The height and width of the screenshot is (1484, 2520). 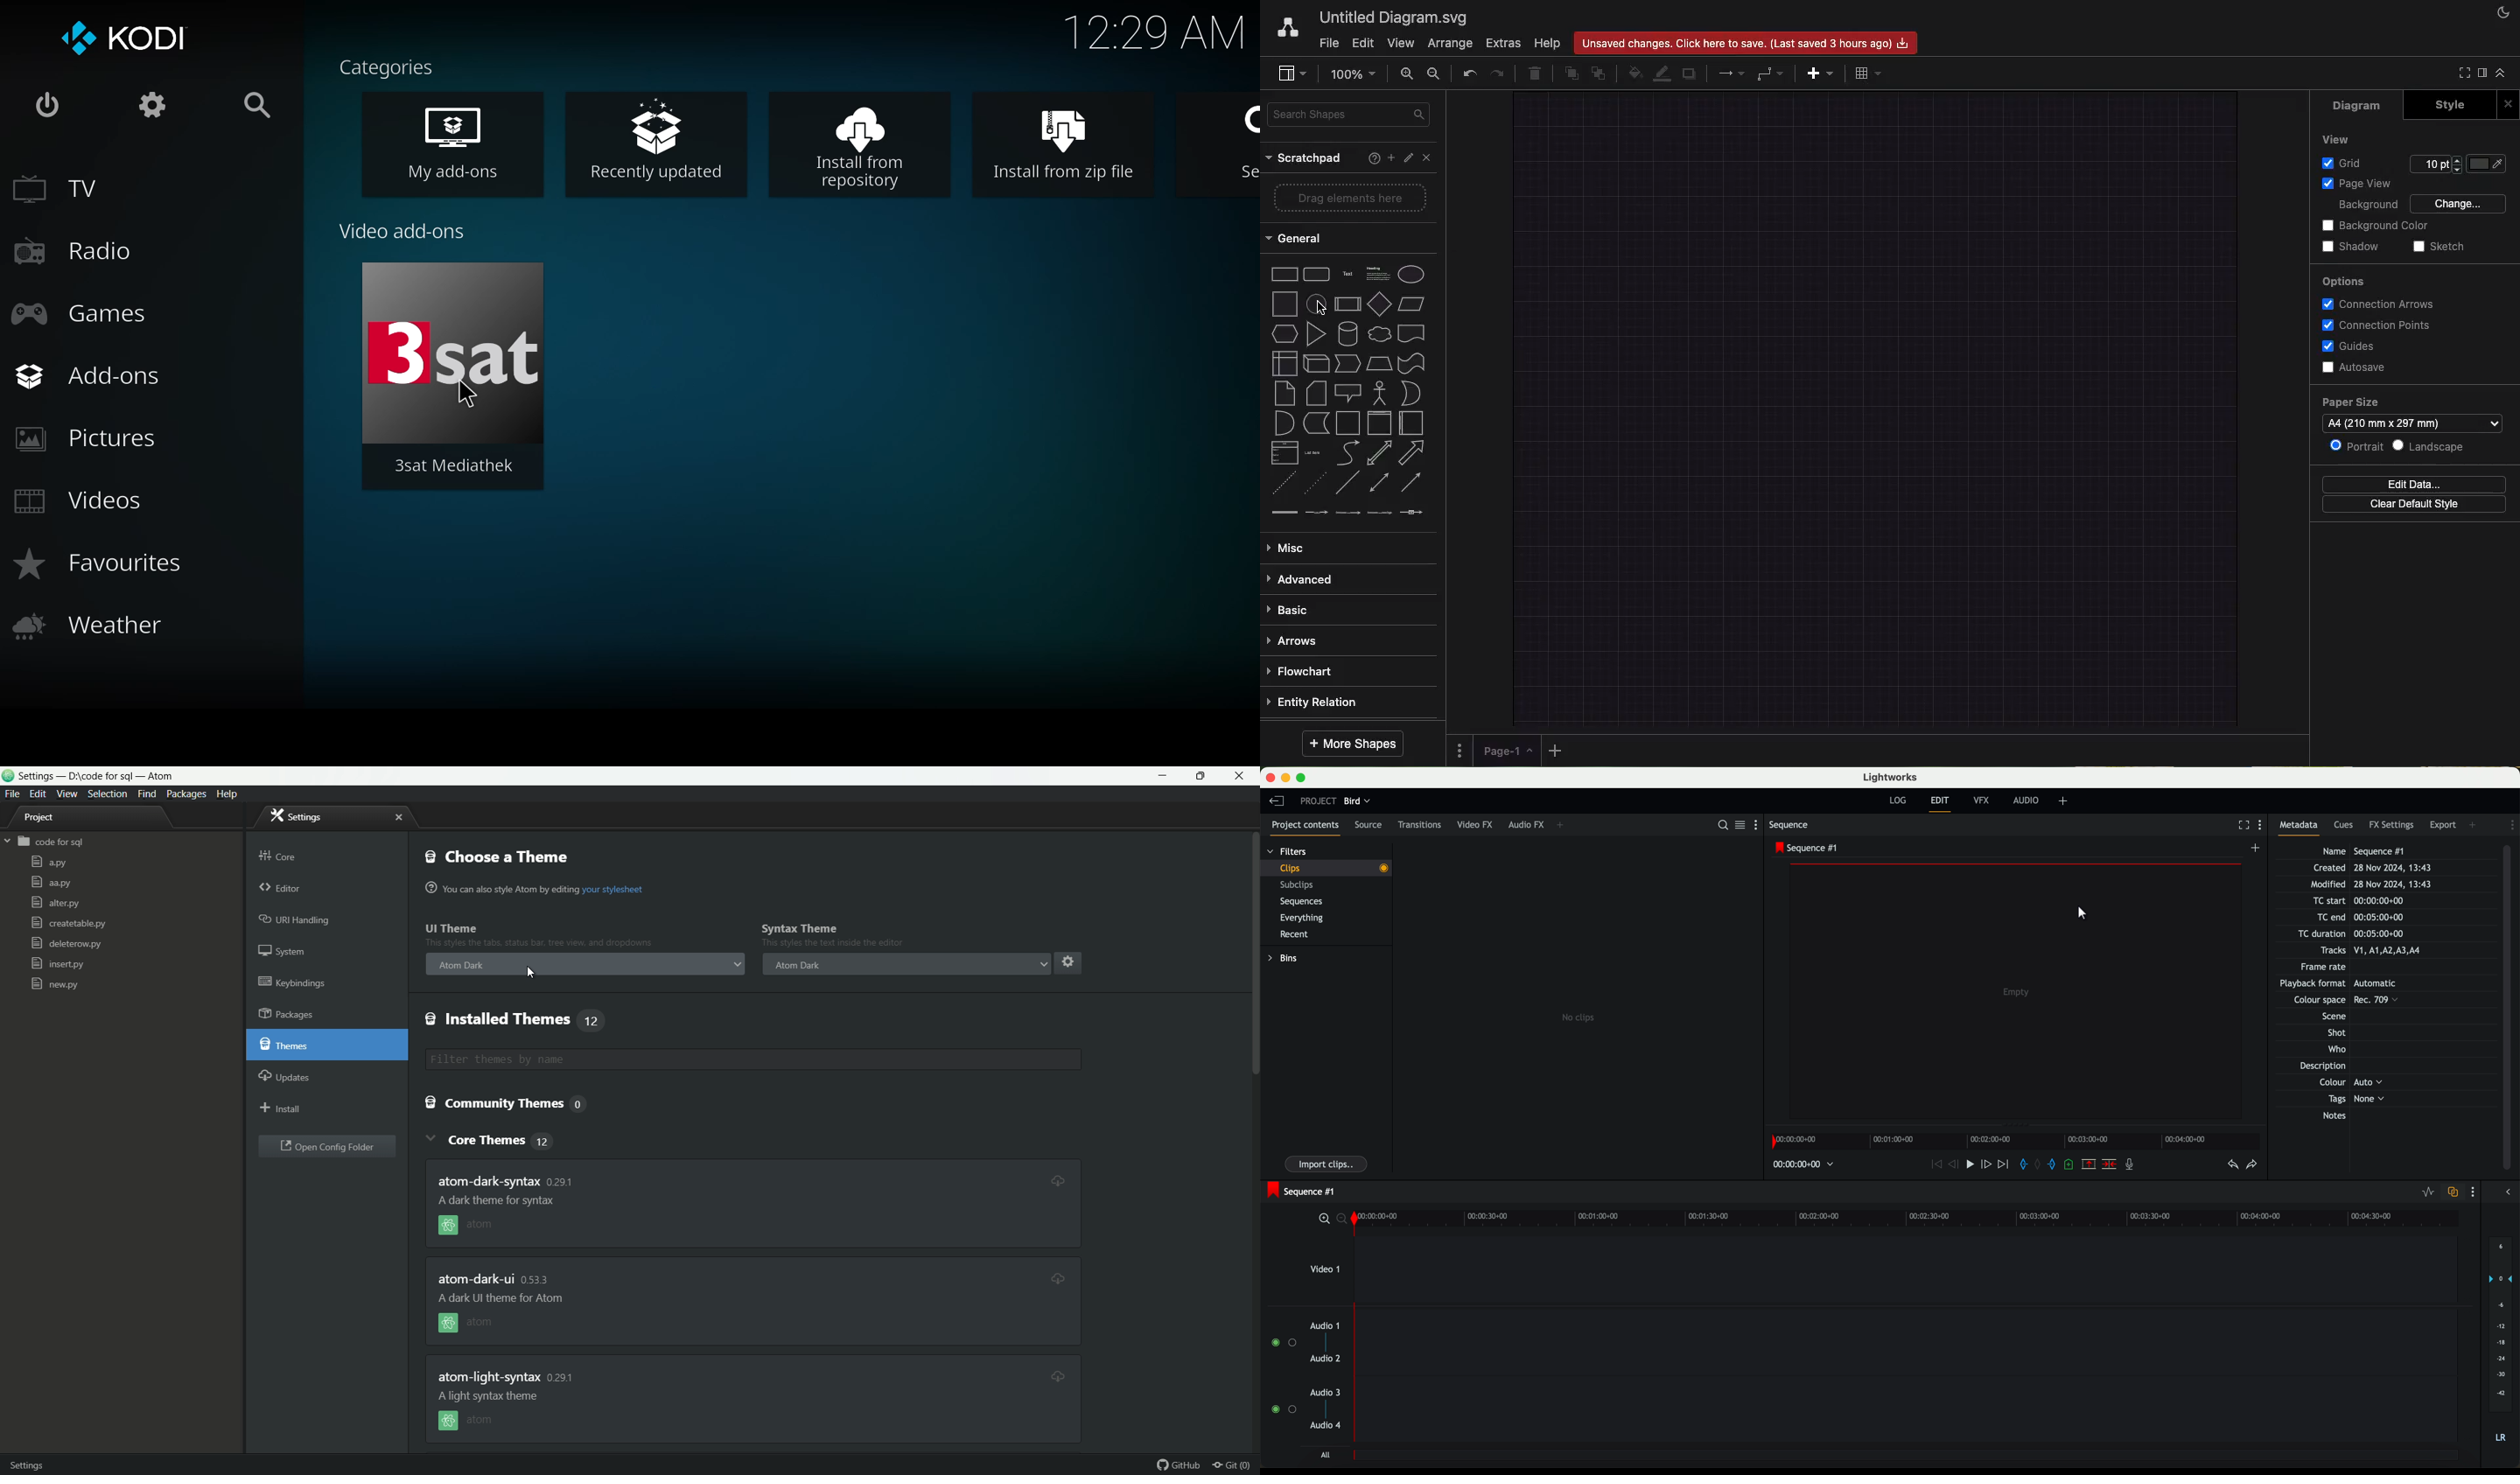 I want to click on editor, so click(x=280, y=889).